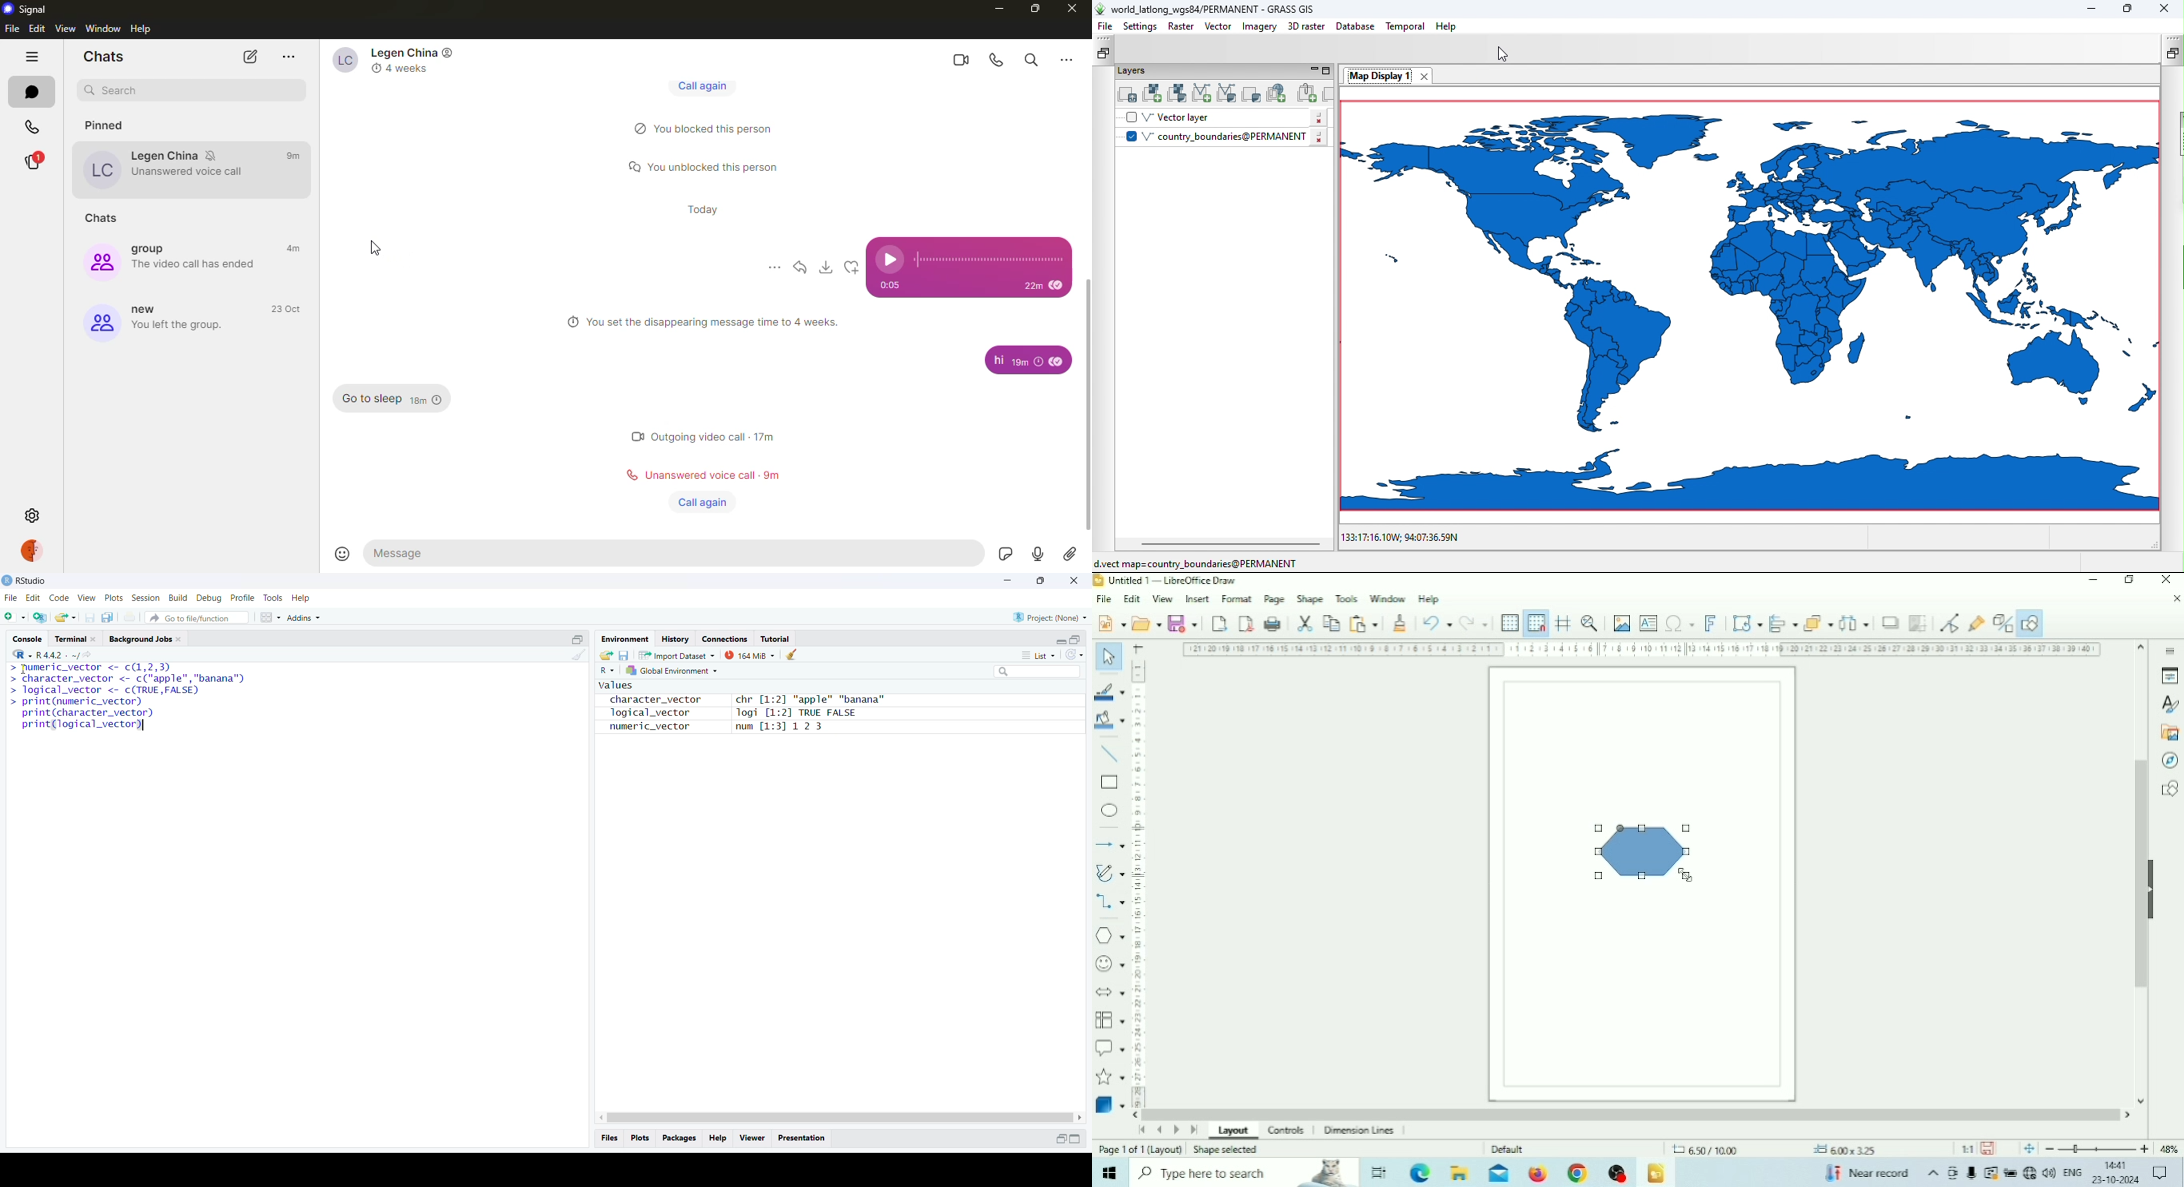 Image resolution: width=2184 pixels, height=1204 pixels. I want to click on character_vector, so click(651, 700).